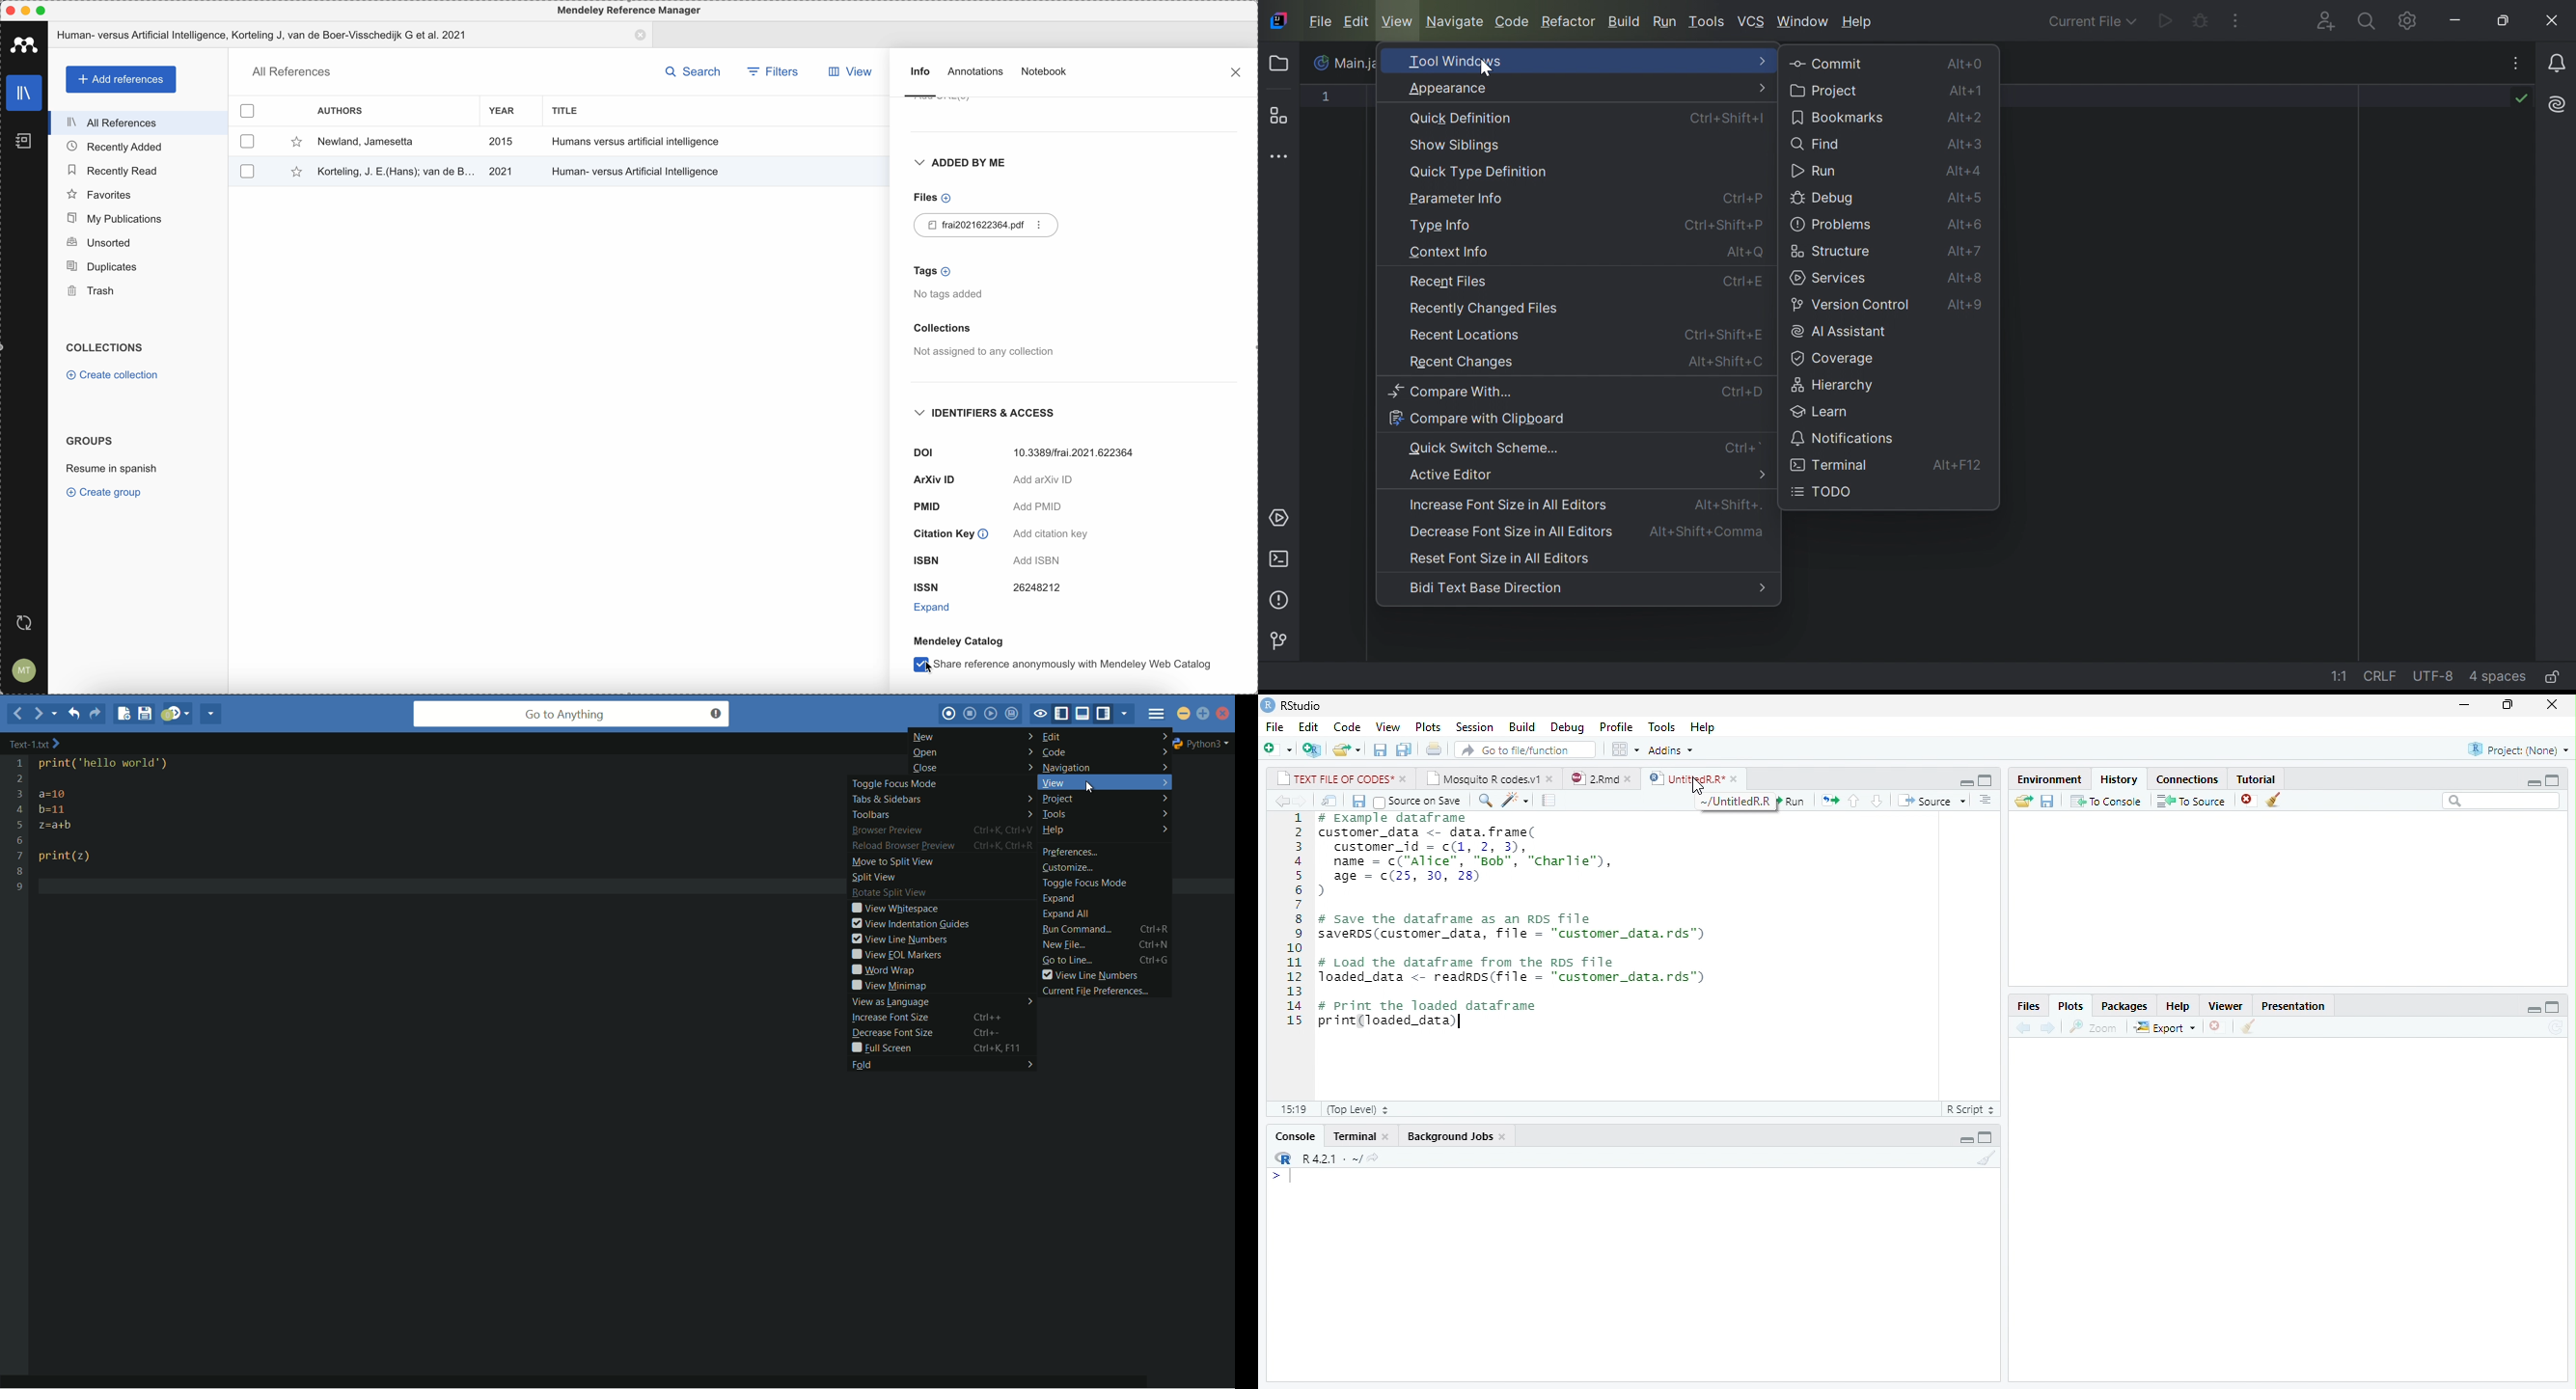 The width and height of the screenshot is (2576, 1400). What do you see at coordinates (9, 10) in the screenshot?
I see `close Mendeley` at bounding box center [9, 10].